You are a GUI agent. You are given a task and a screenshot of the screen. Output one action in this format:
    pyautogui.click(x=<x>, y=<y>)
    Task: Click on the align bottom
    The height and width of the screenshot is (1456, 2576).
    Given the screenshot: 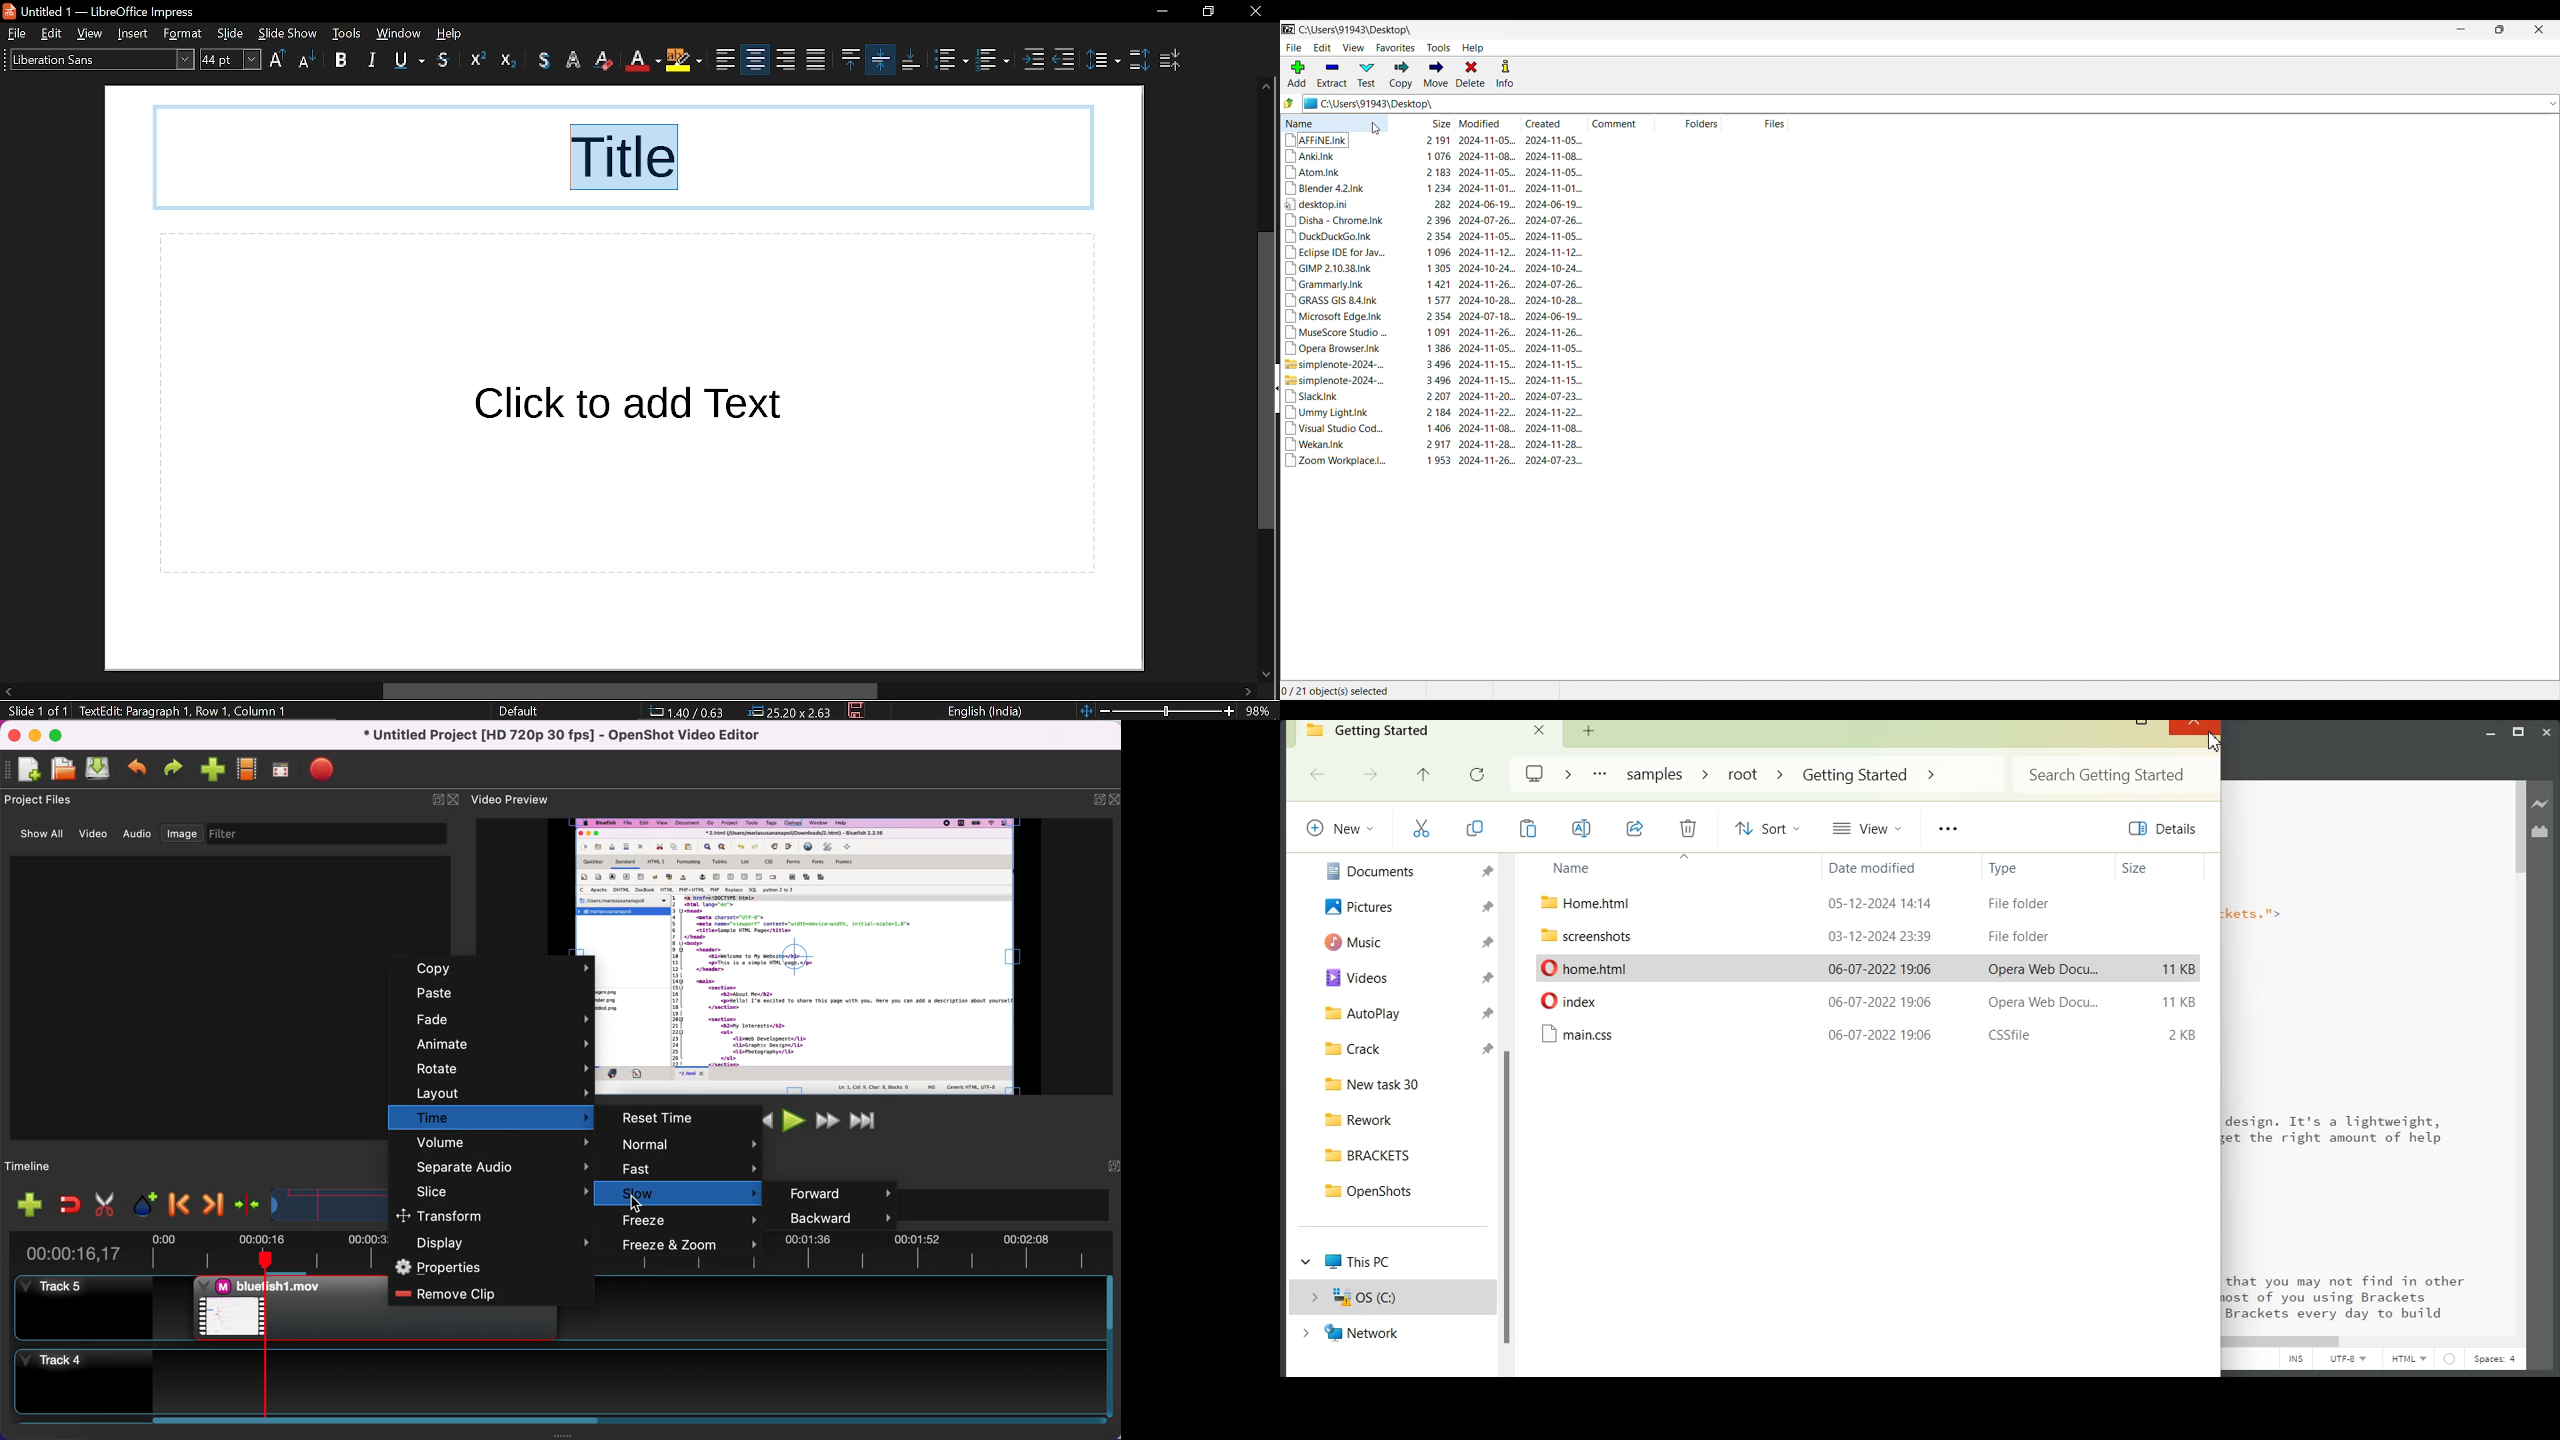 What is the action you would take?
    pyautogui.click(x=911, y=60)
    